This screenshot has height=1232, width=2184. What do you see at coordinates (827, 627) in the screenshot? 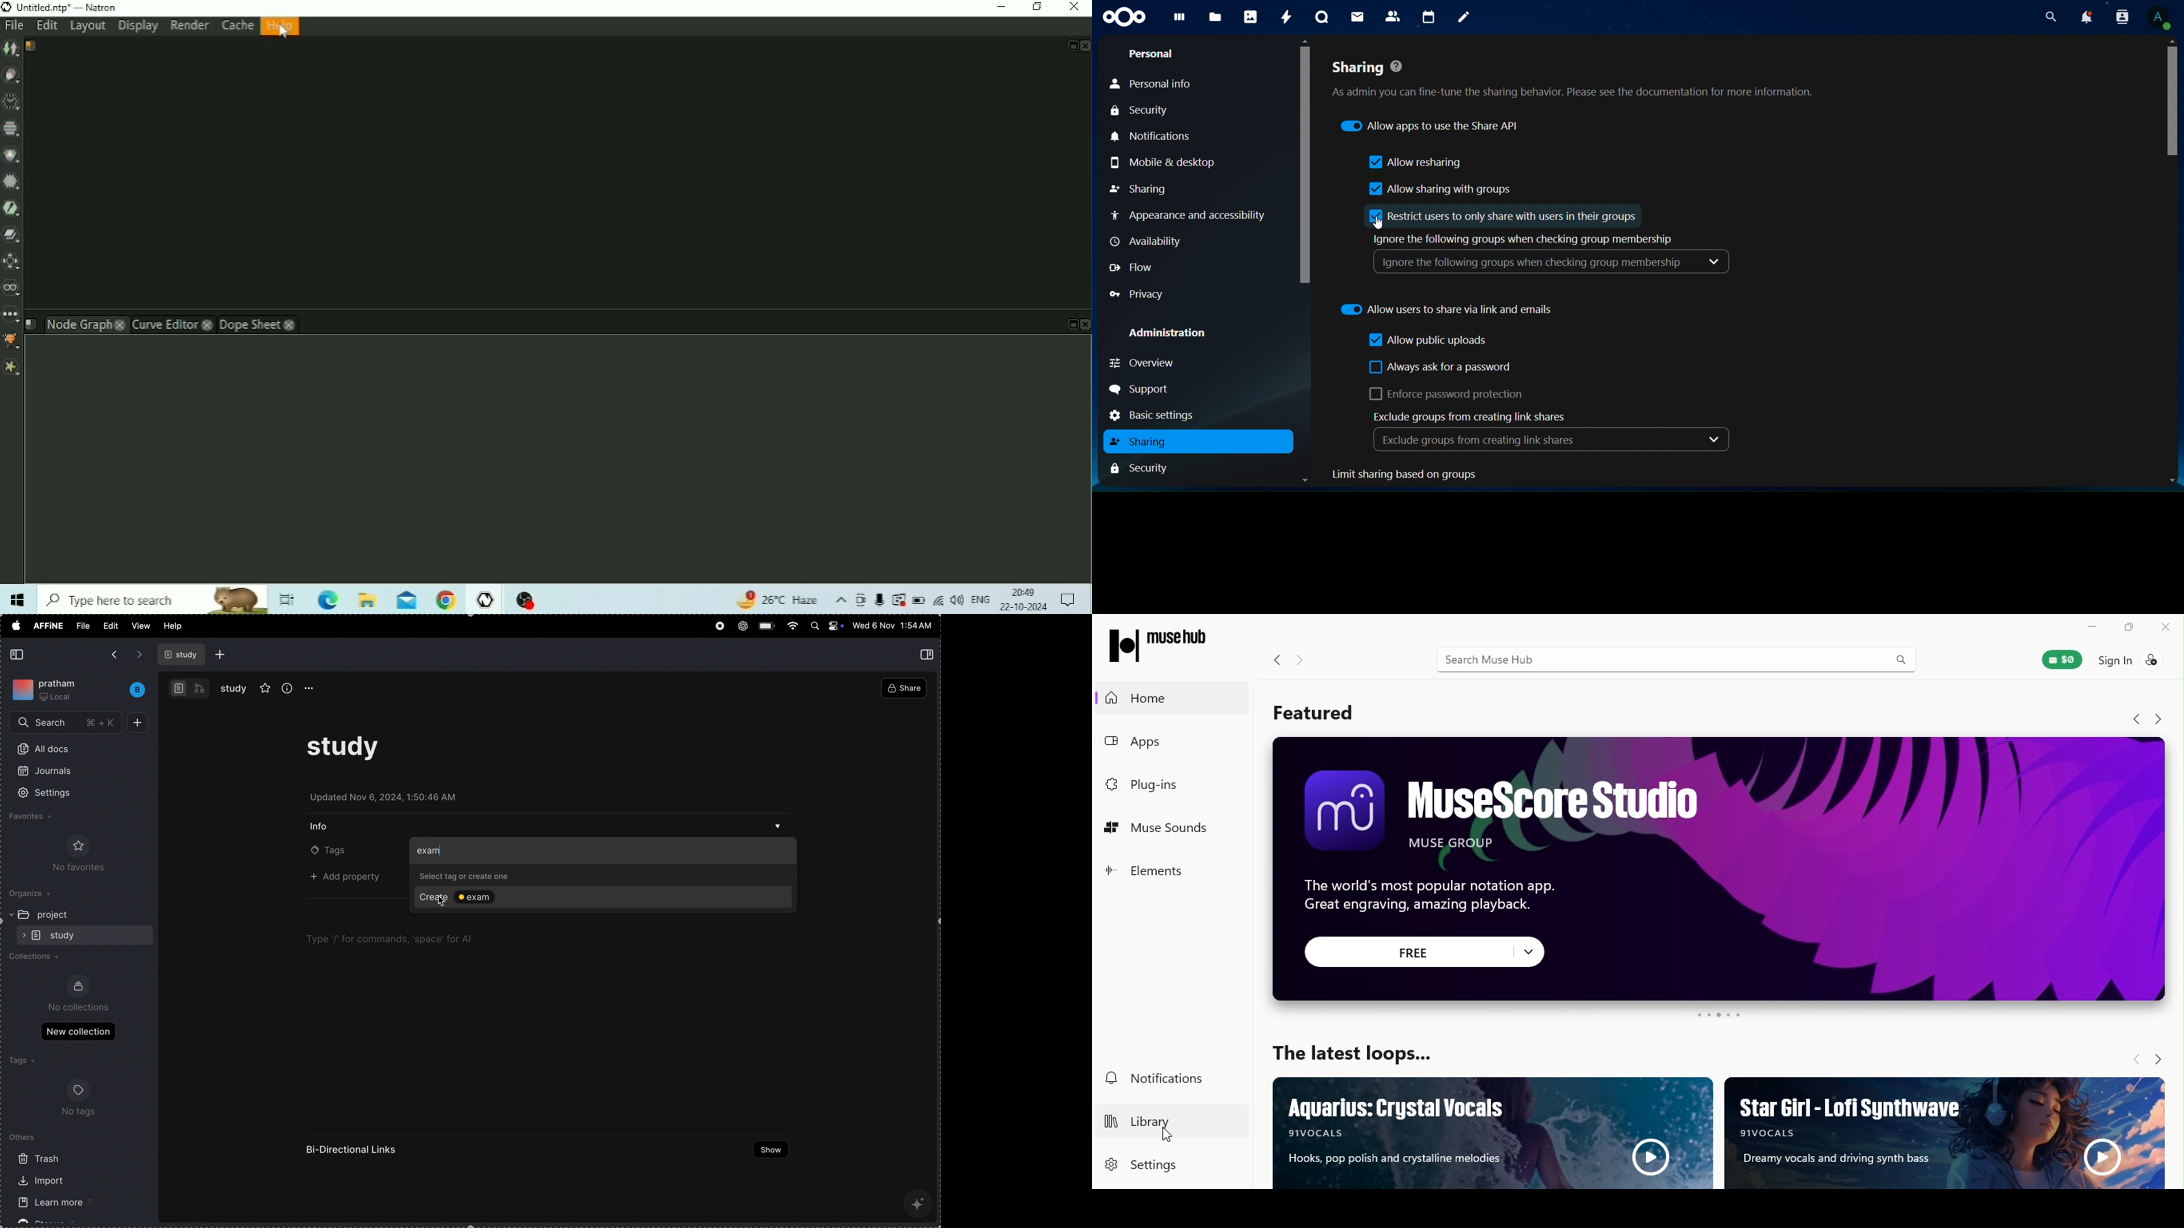
I see `apple widgets` at bounding box center [827, 627].